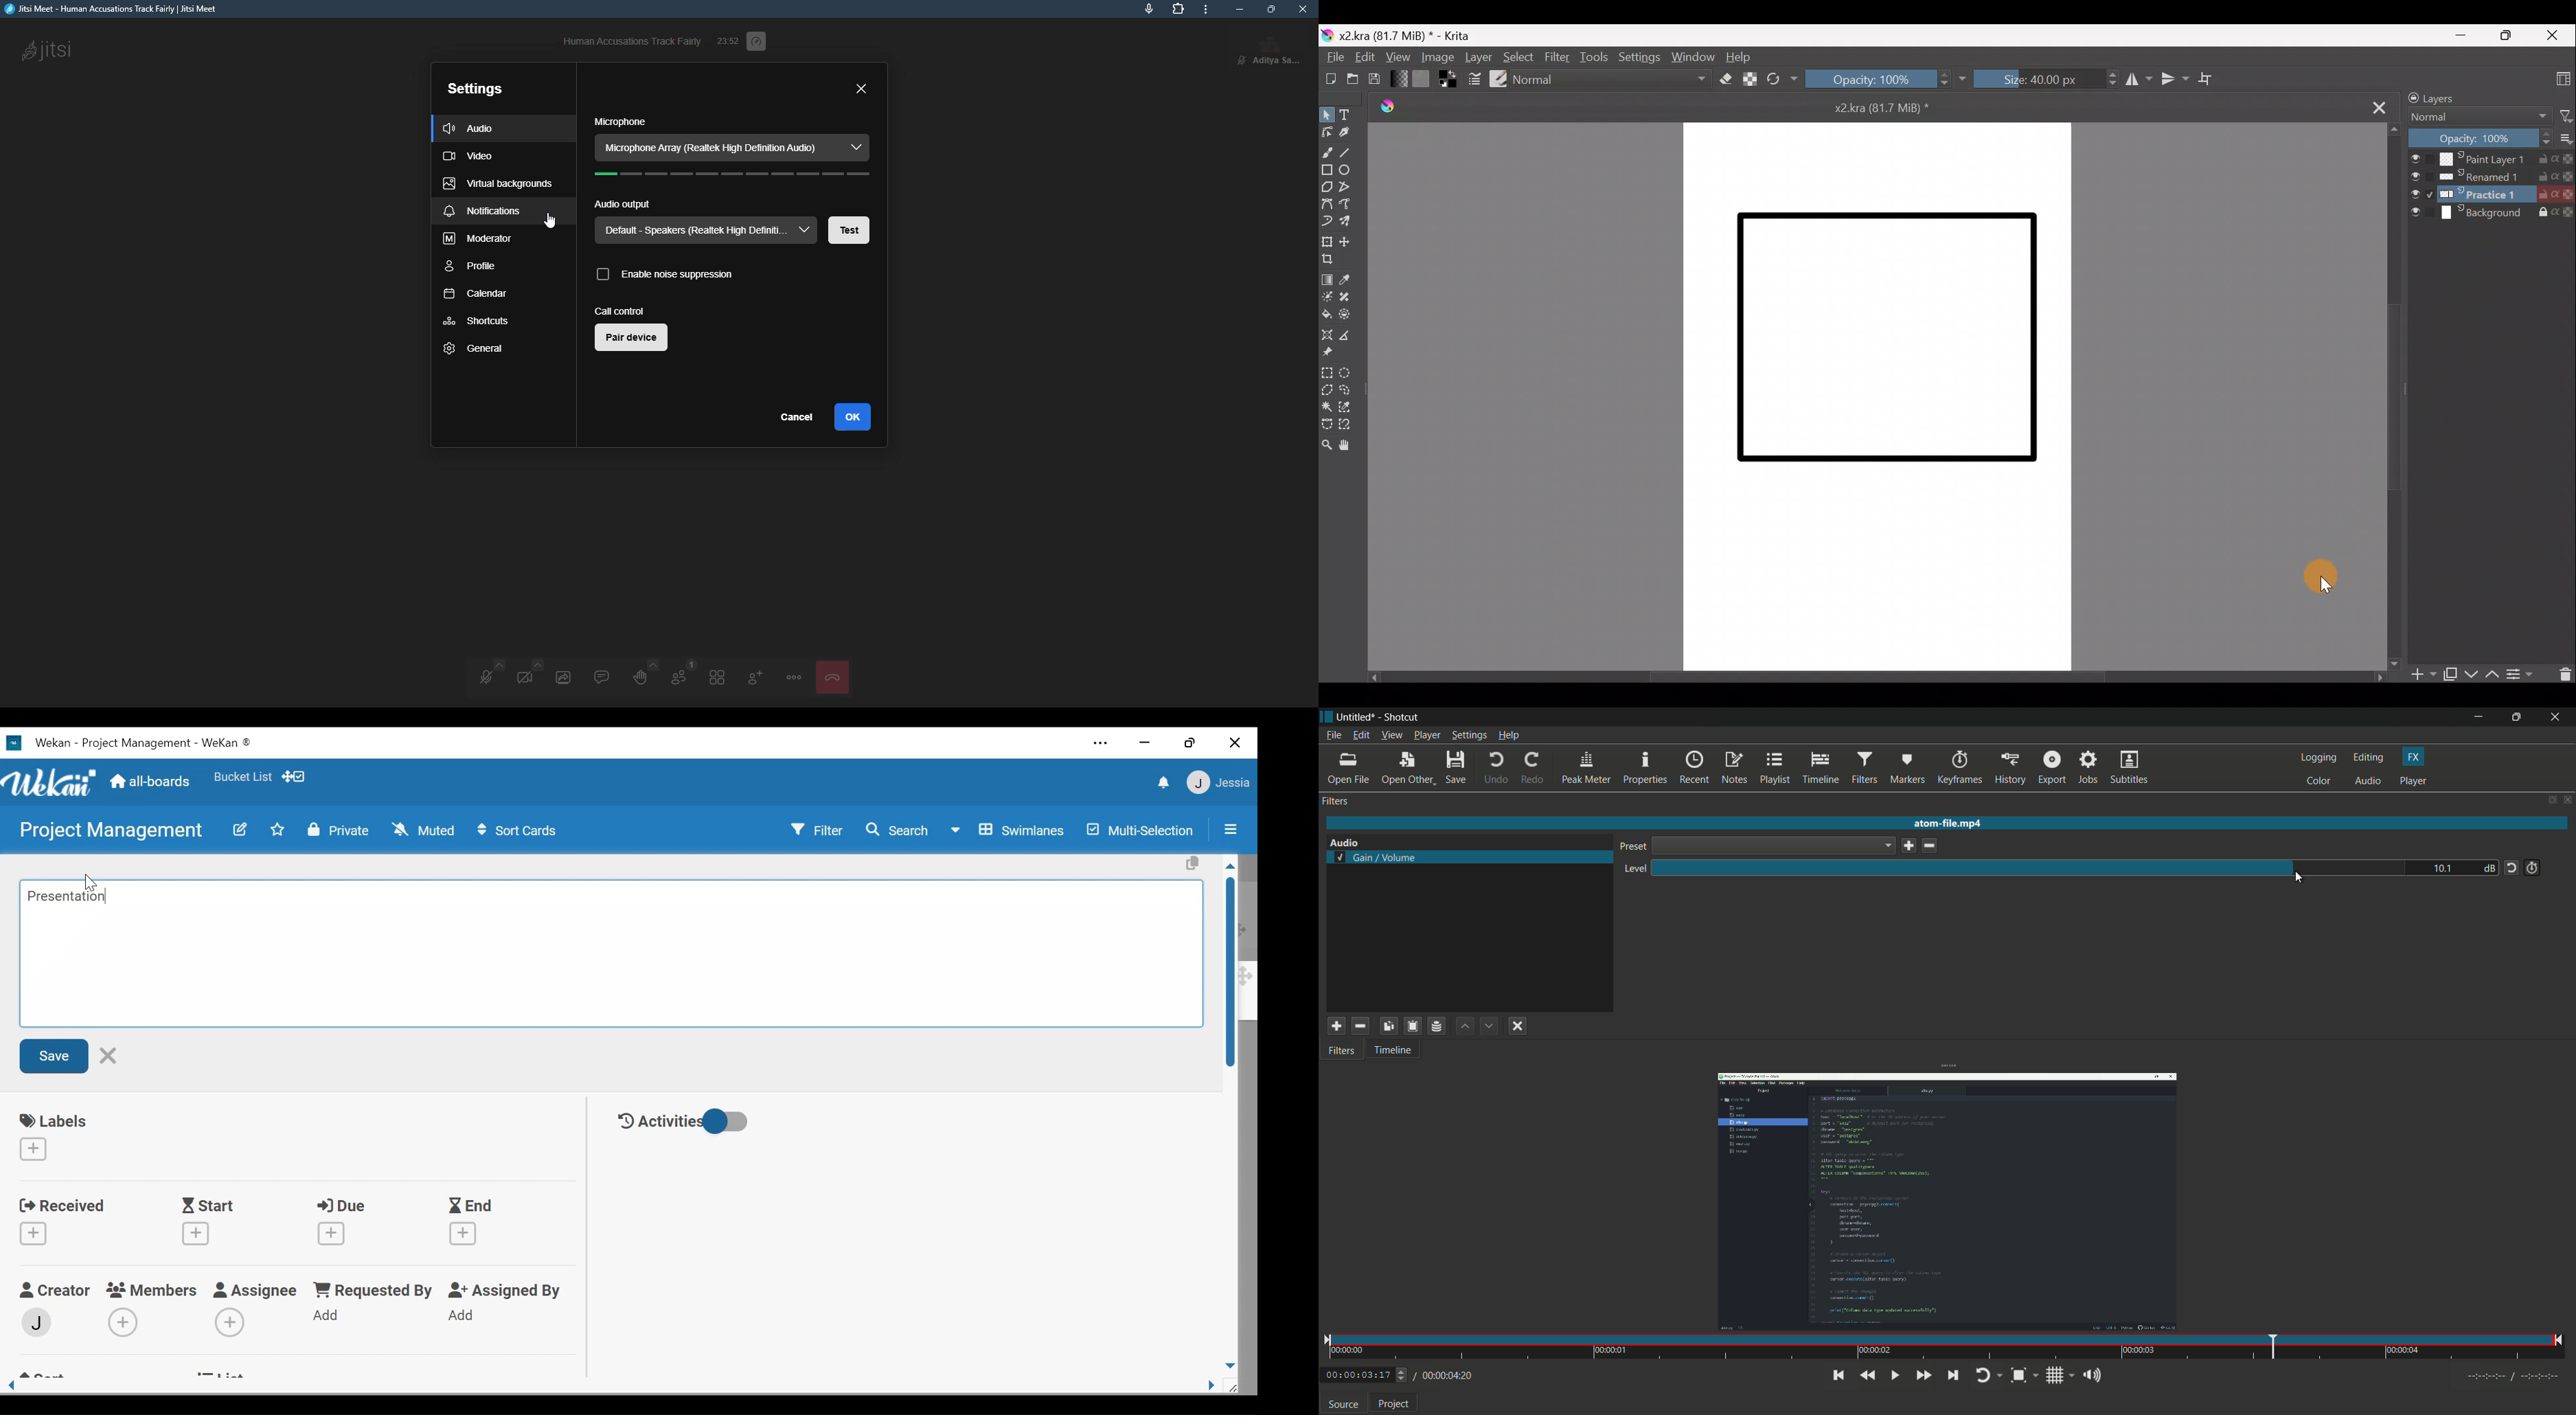 This screenshot has width=2576, height=1428. Describe the element at coordinates (111, 833) in the screenshot. I see `Board Title` at that location.